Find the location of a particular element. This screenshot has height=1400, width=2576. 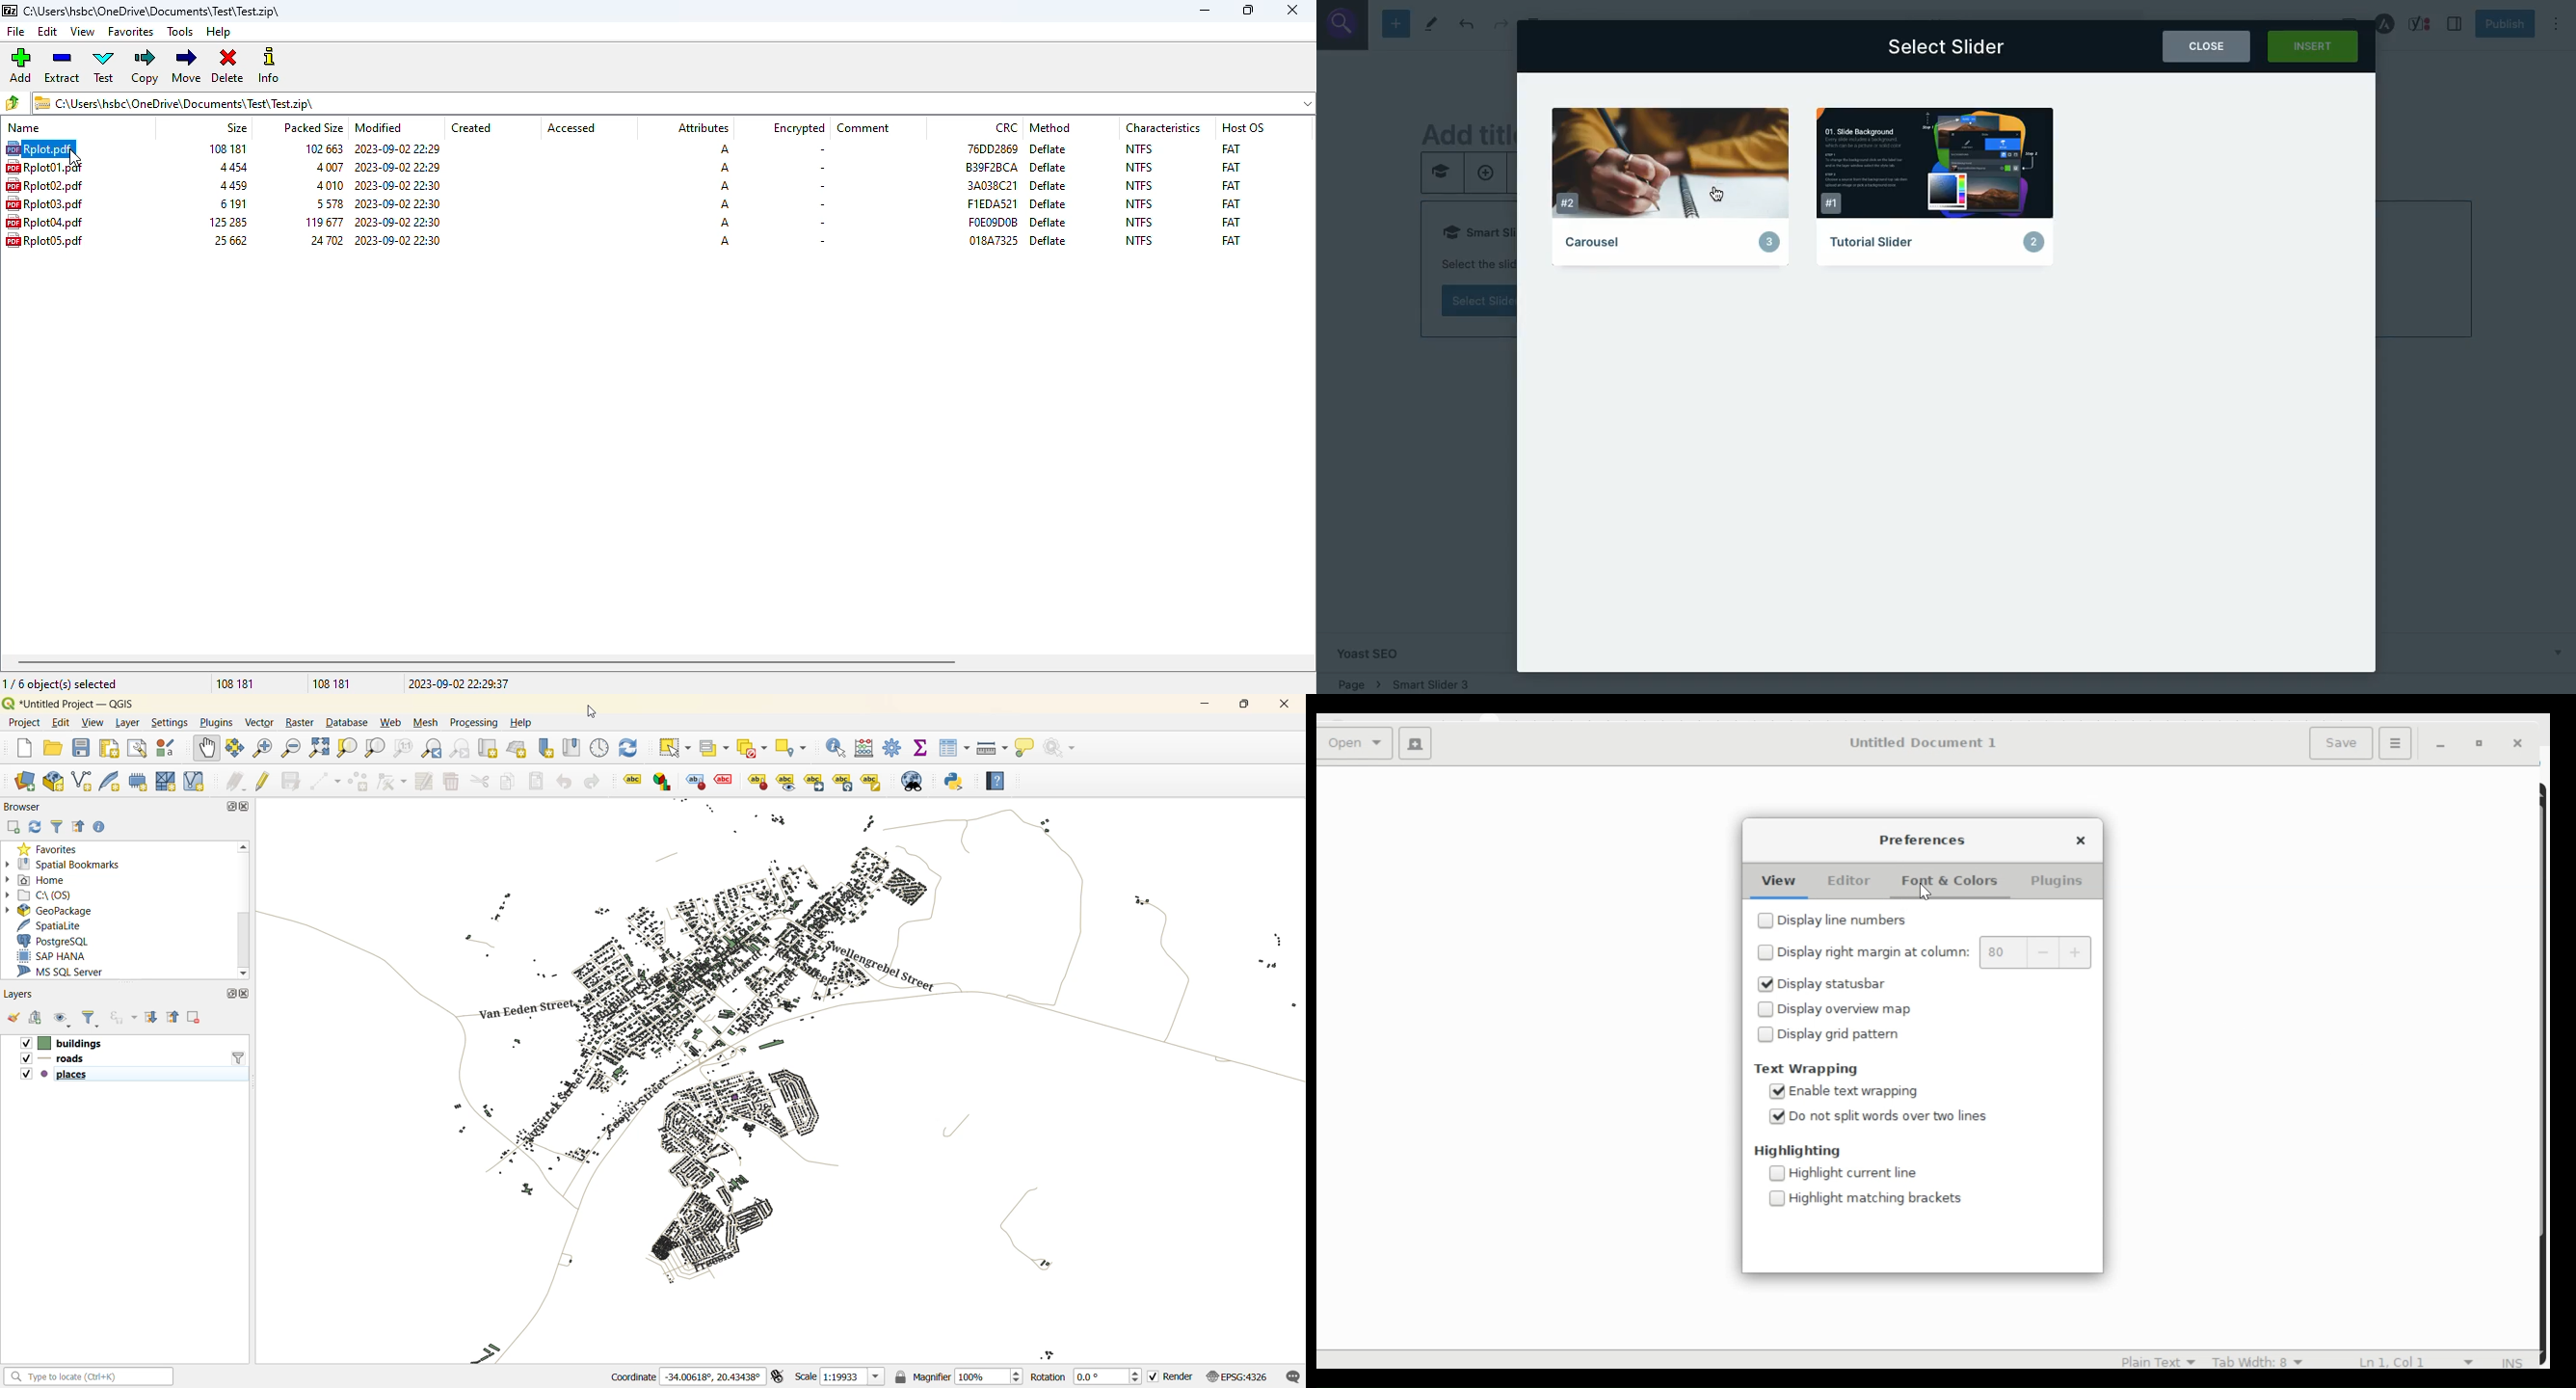

layer labelling options is located at coordinates (633, 779).